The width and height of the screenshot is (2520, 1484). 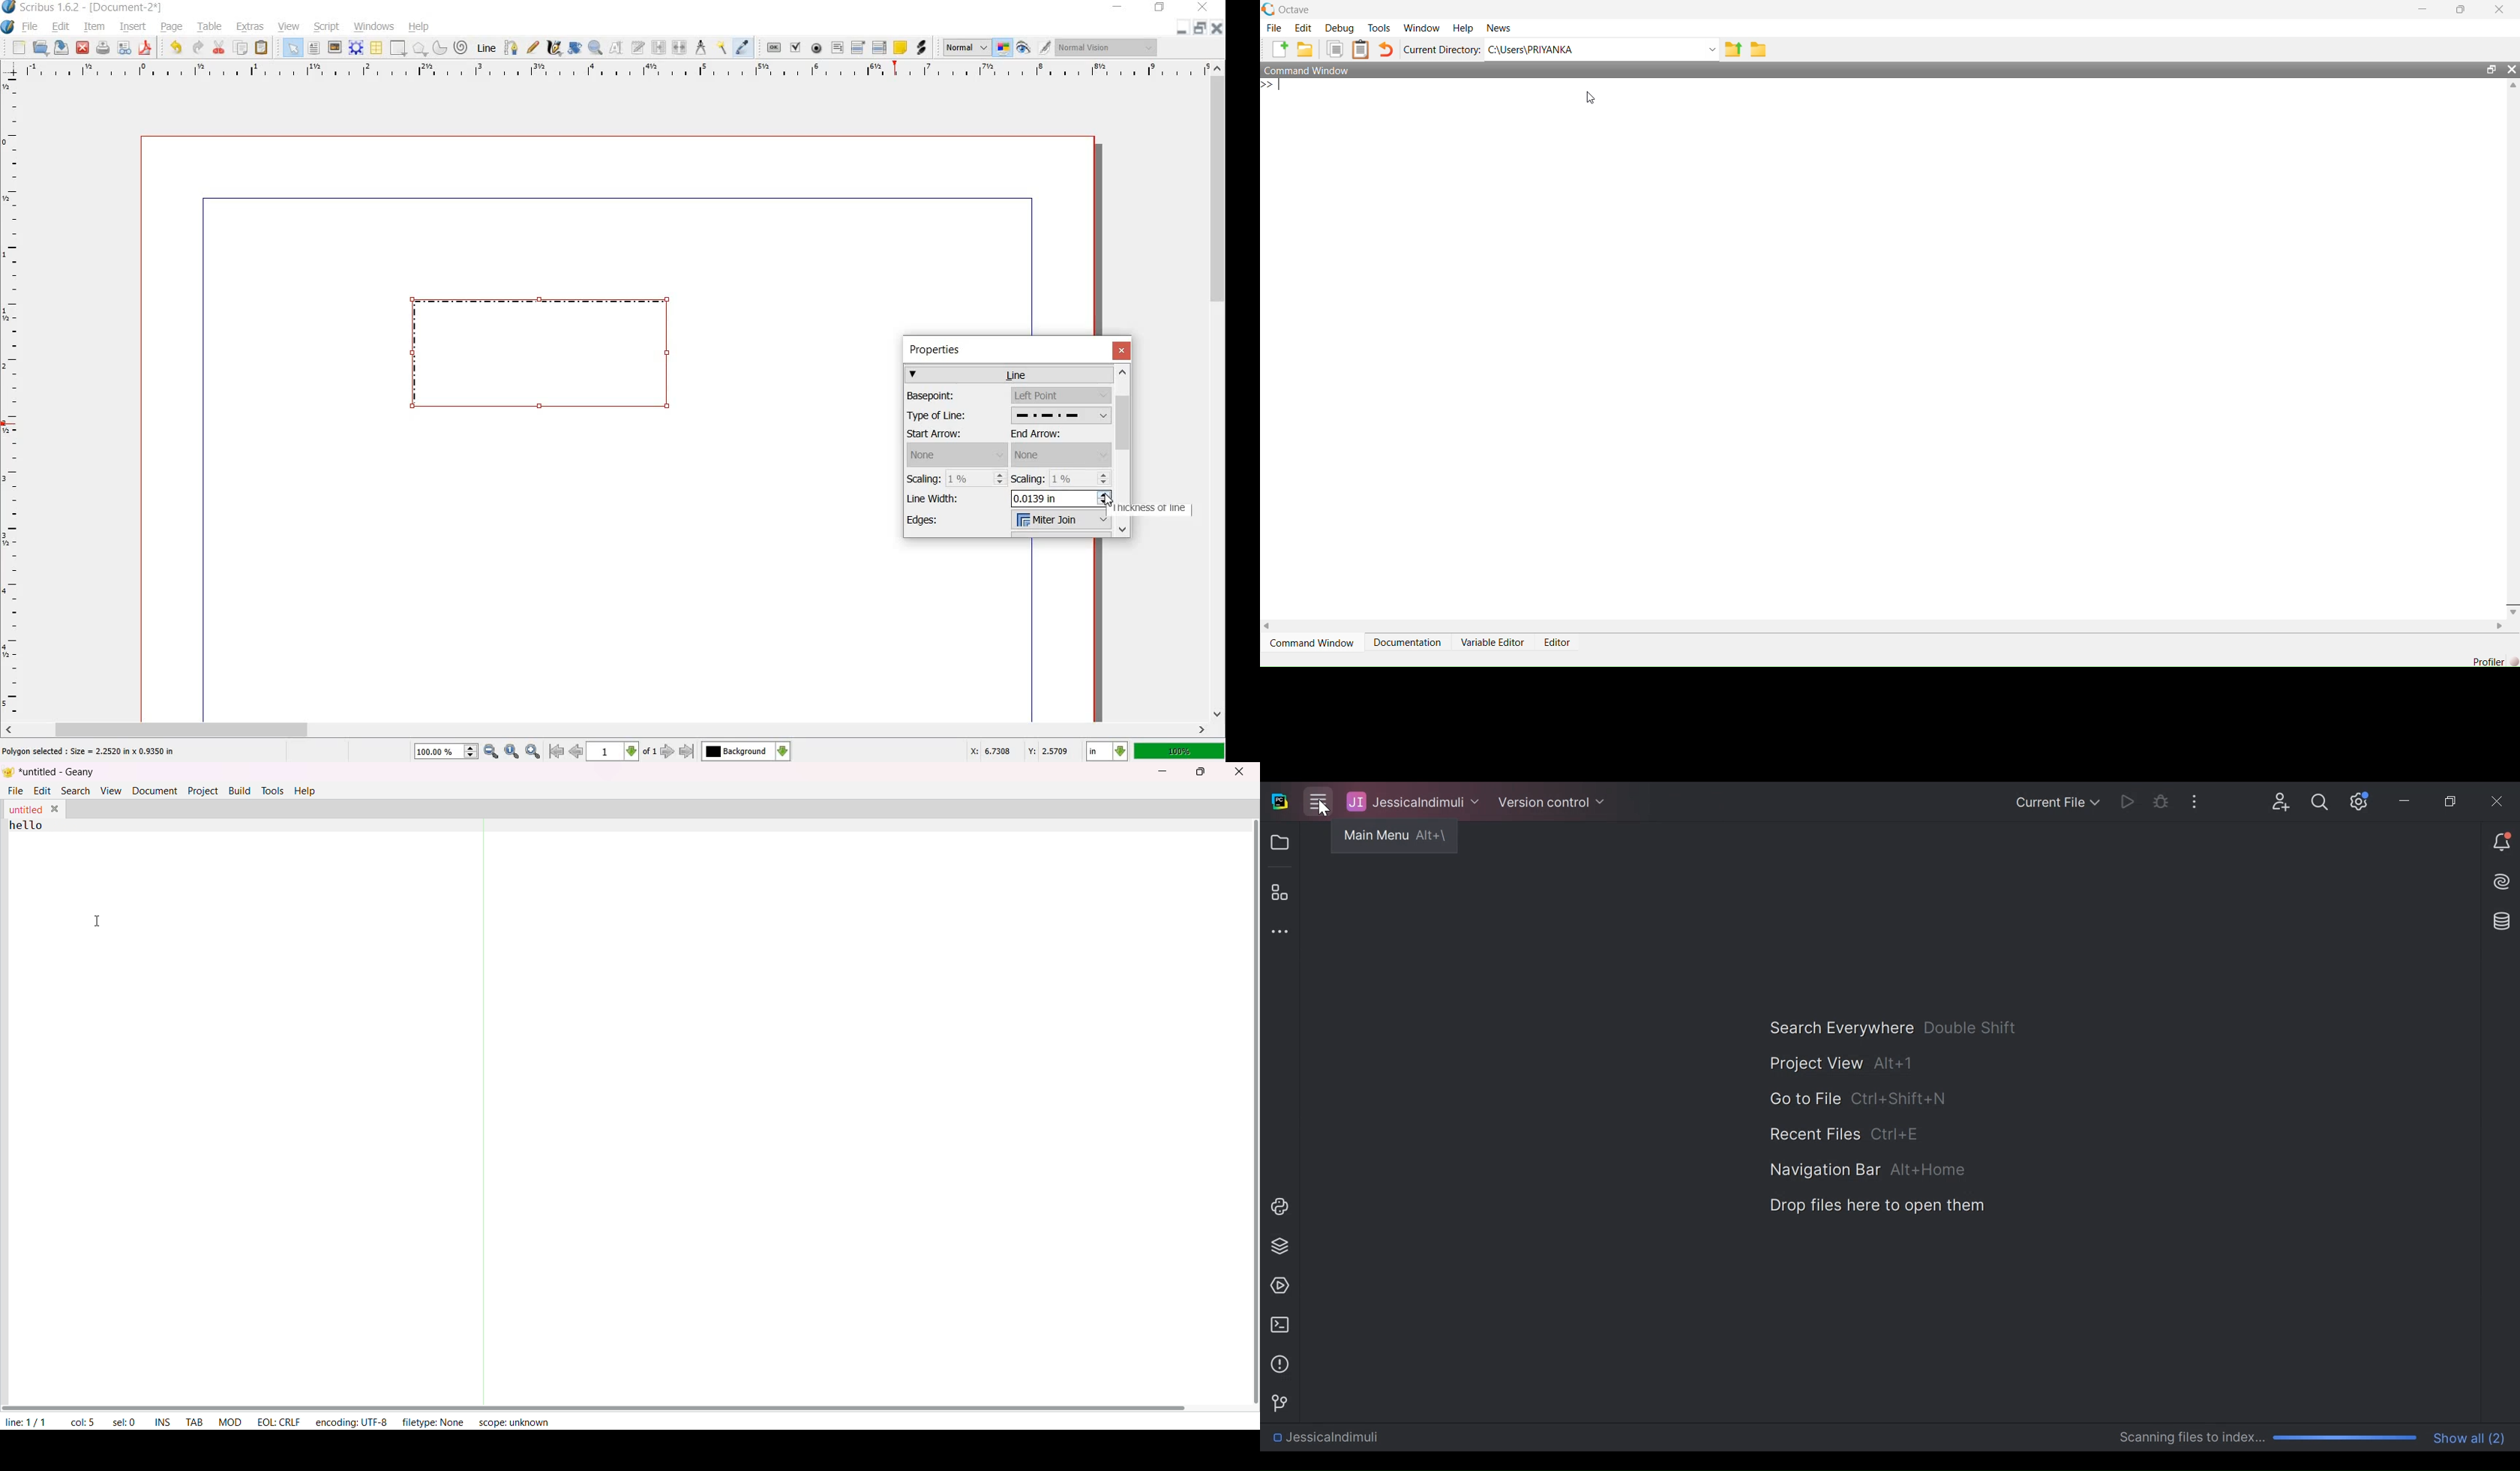 What do you see at coordinates (1893, 1028) in the screenshot?
I see `Search Everywhere` at bounding box center [1893, 1028].